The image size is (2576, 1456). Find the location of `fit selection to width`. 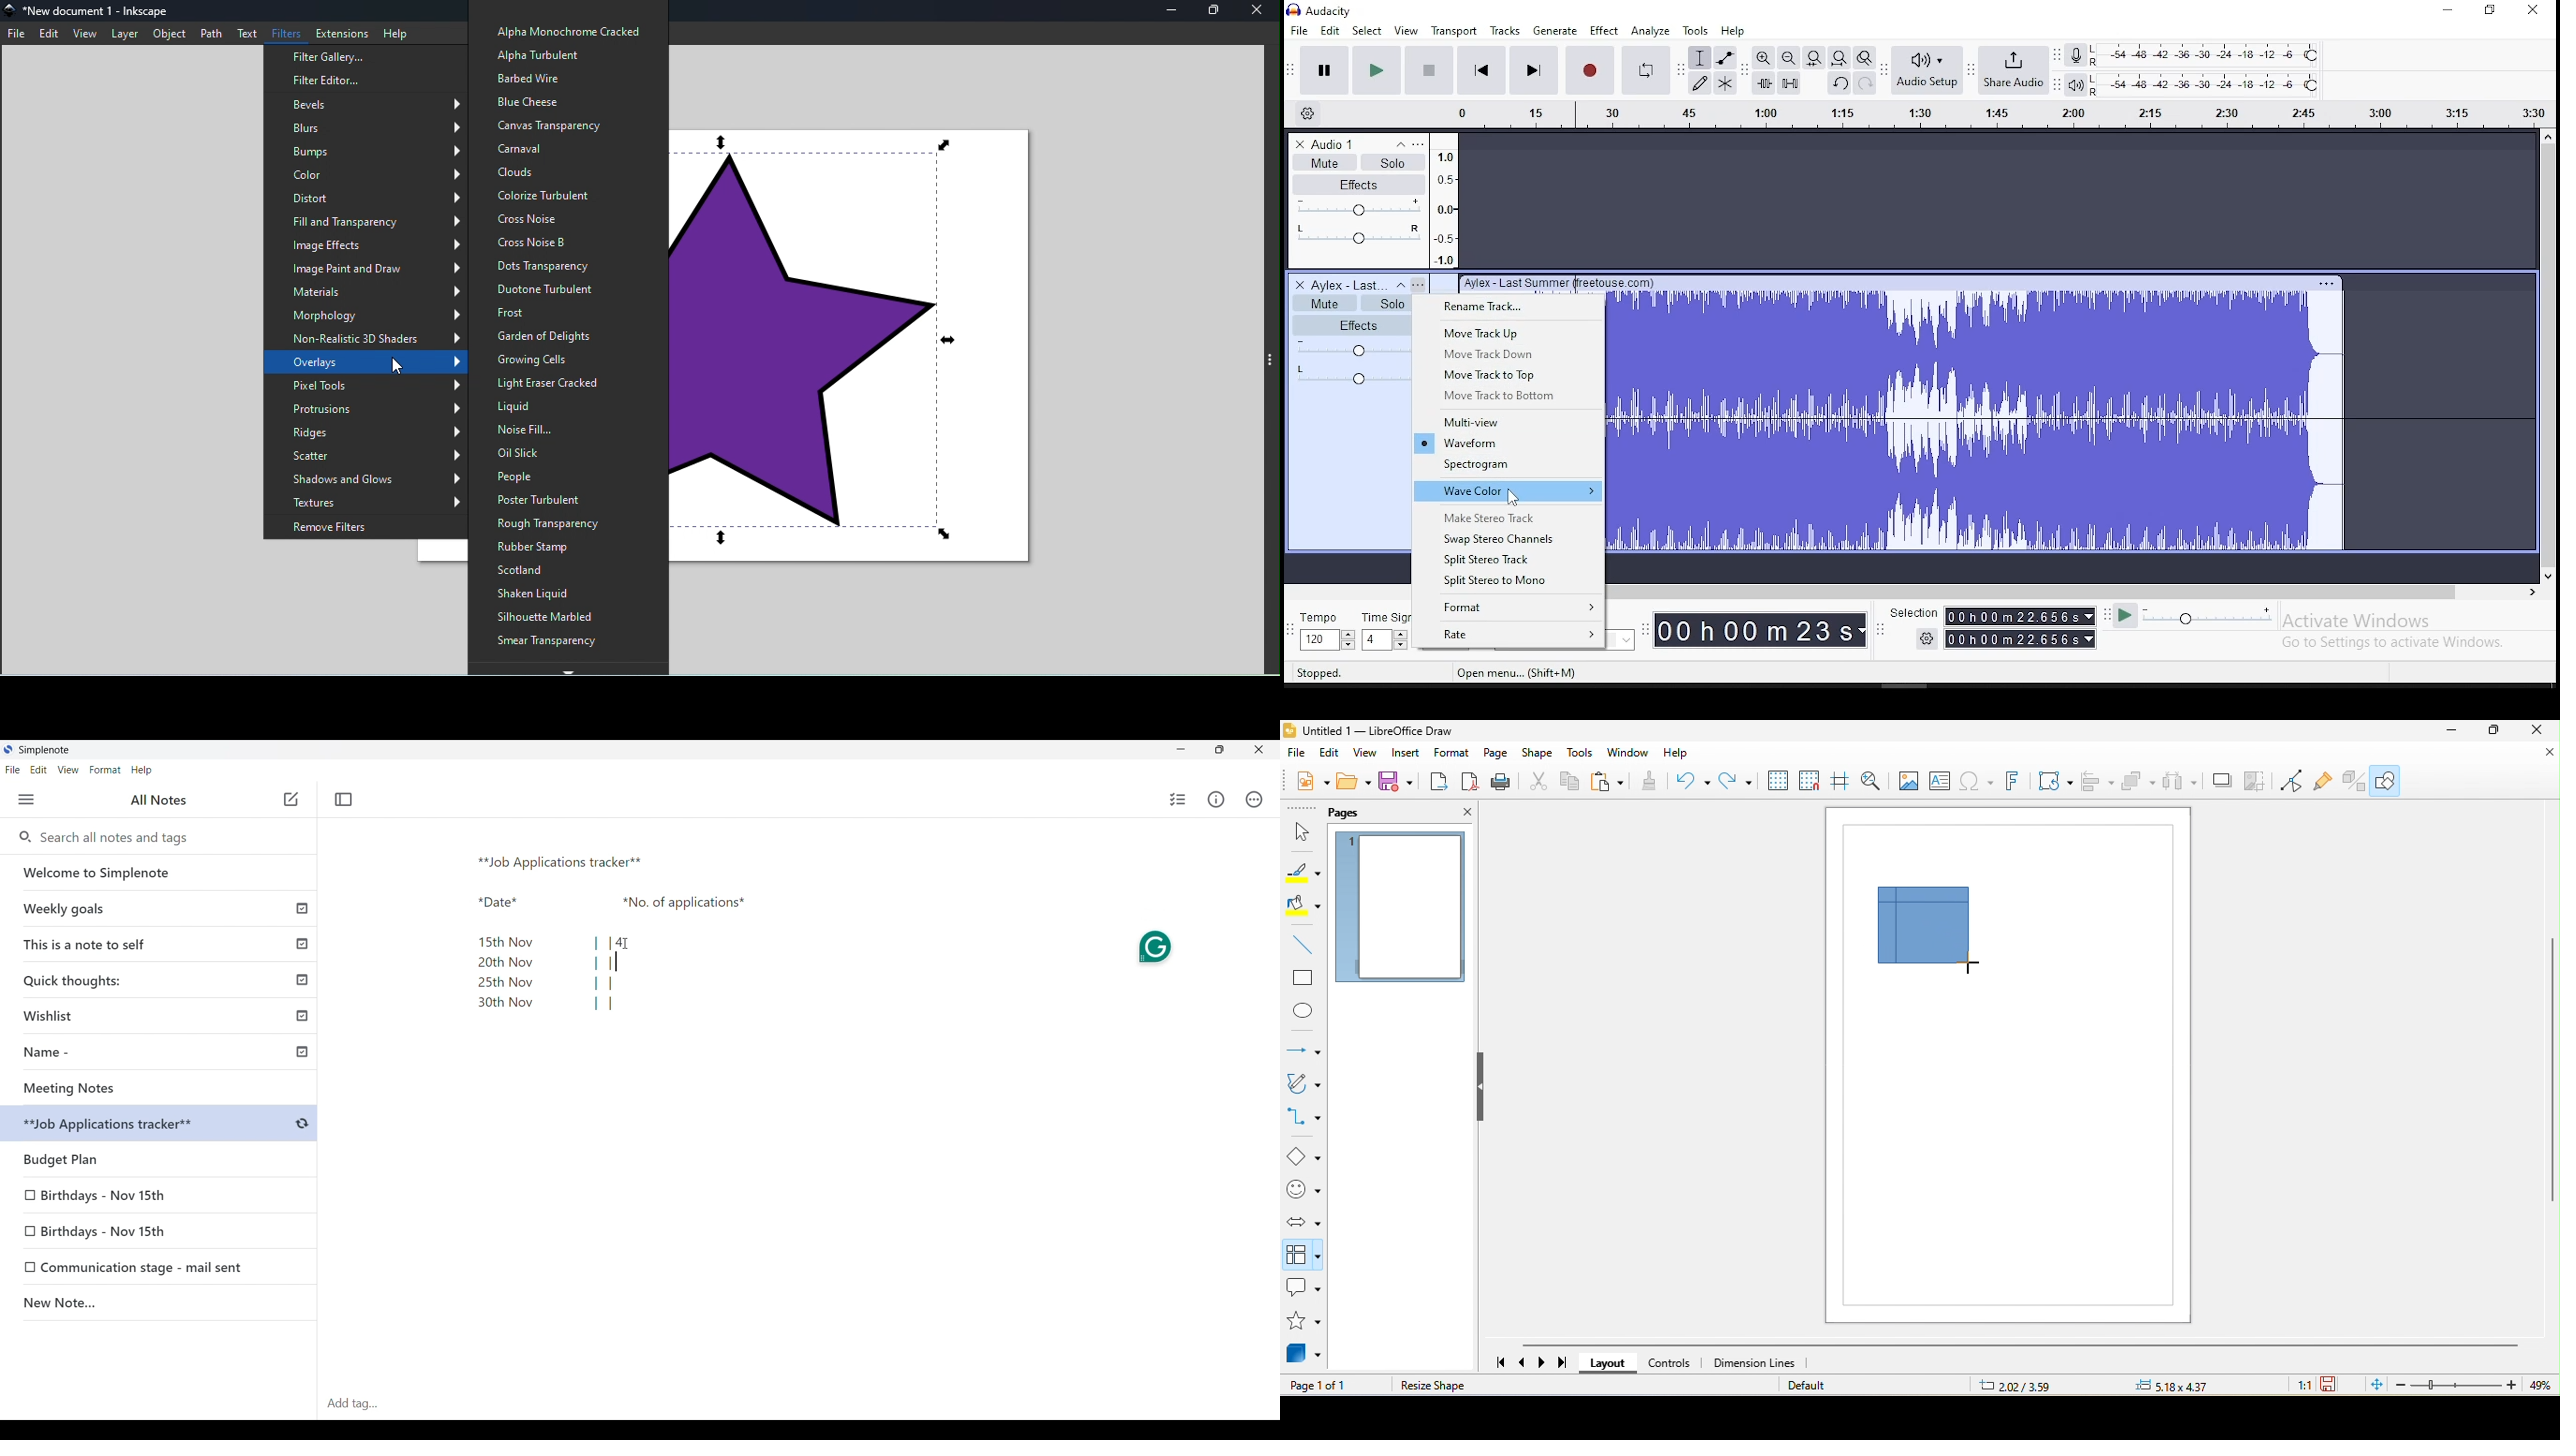

fit selection to width is located at coordinates (1813, 58).